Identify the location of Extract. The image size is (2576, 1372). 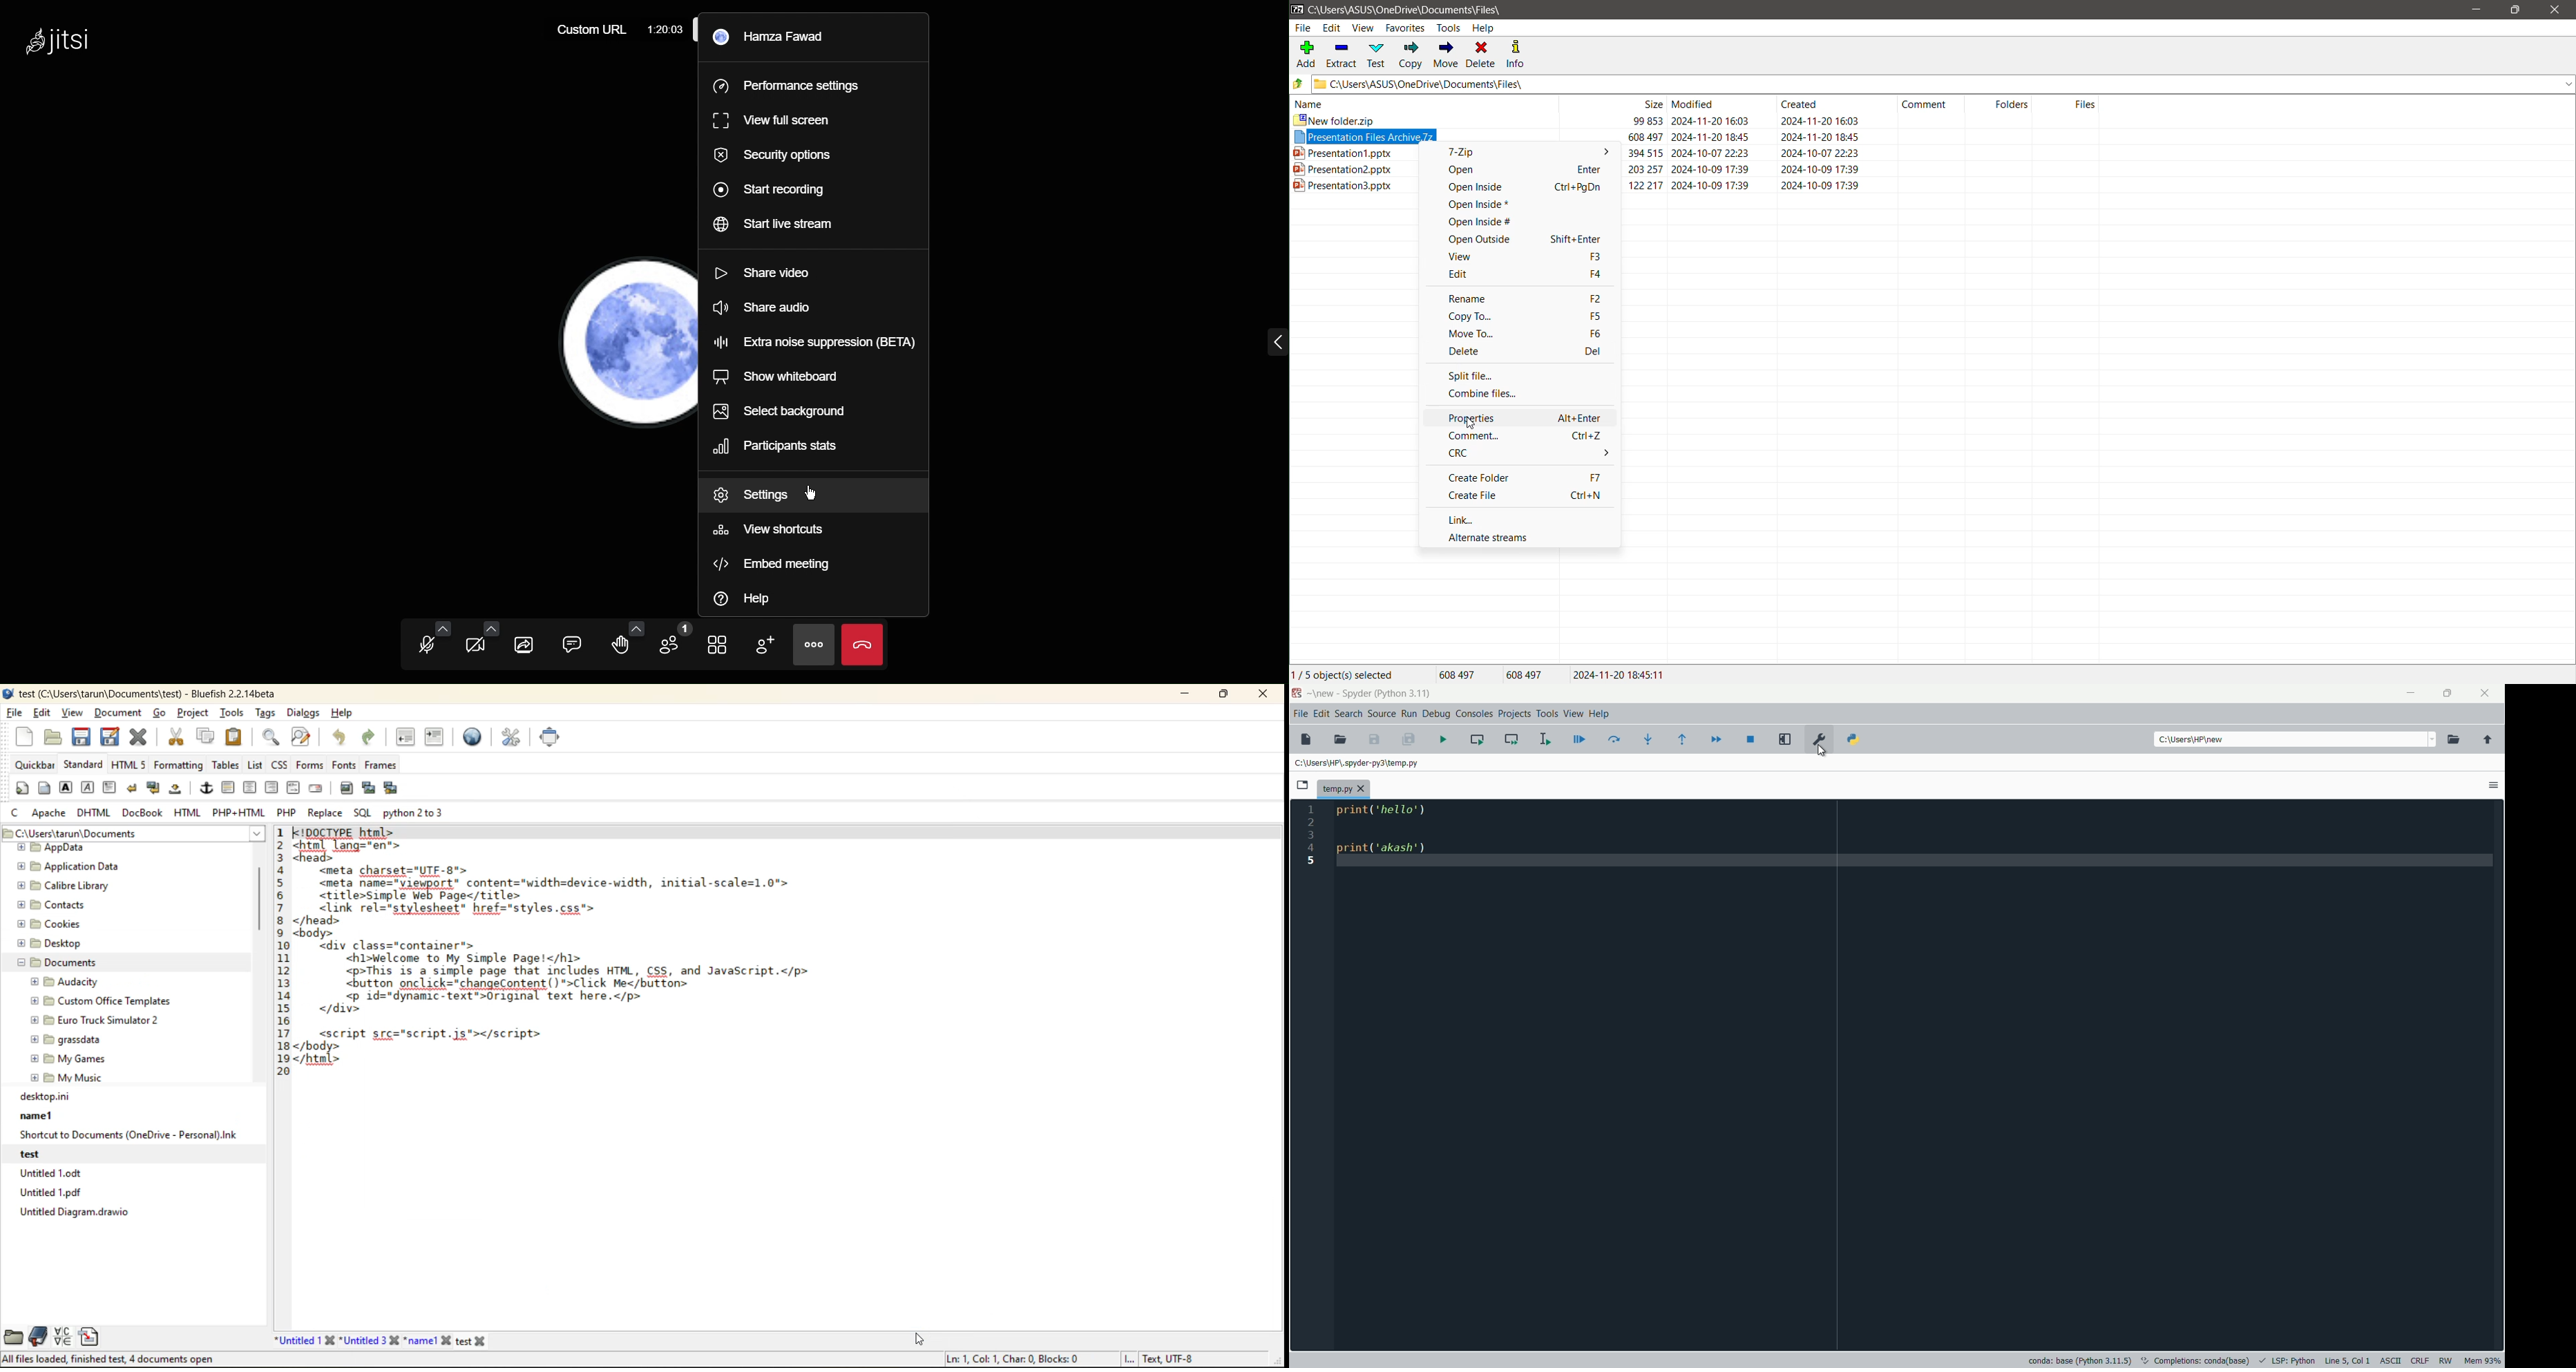
(1341, 54).